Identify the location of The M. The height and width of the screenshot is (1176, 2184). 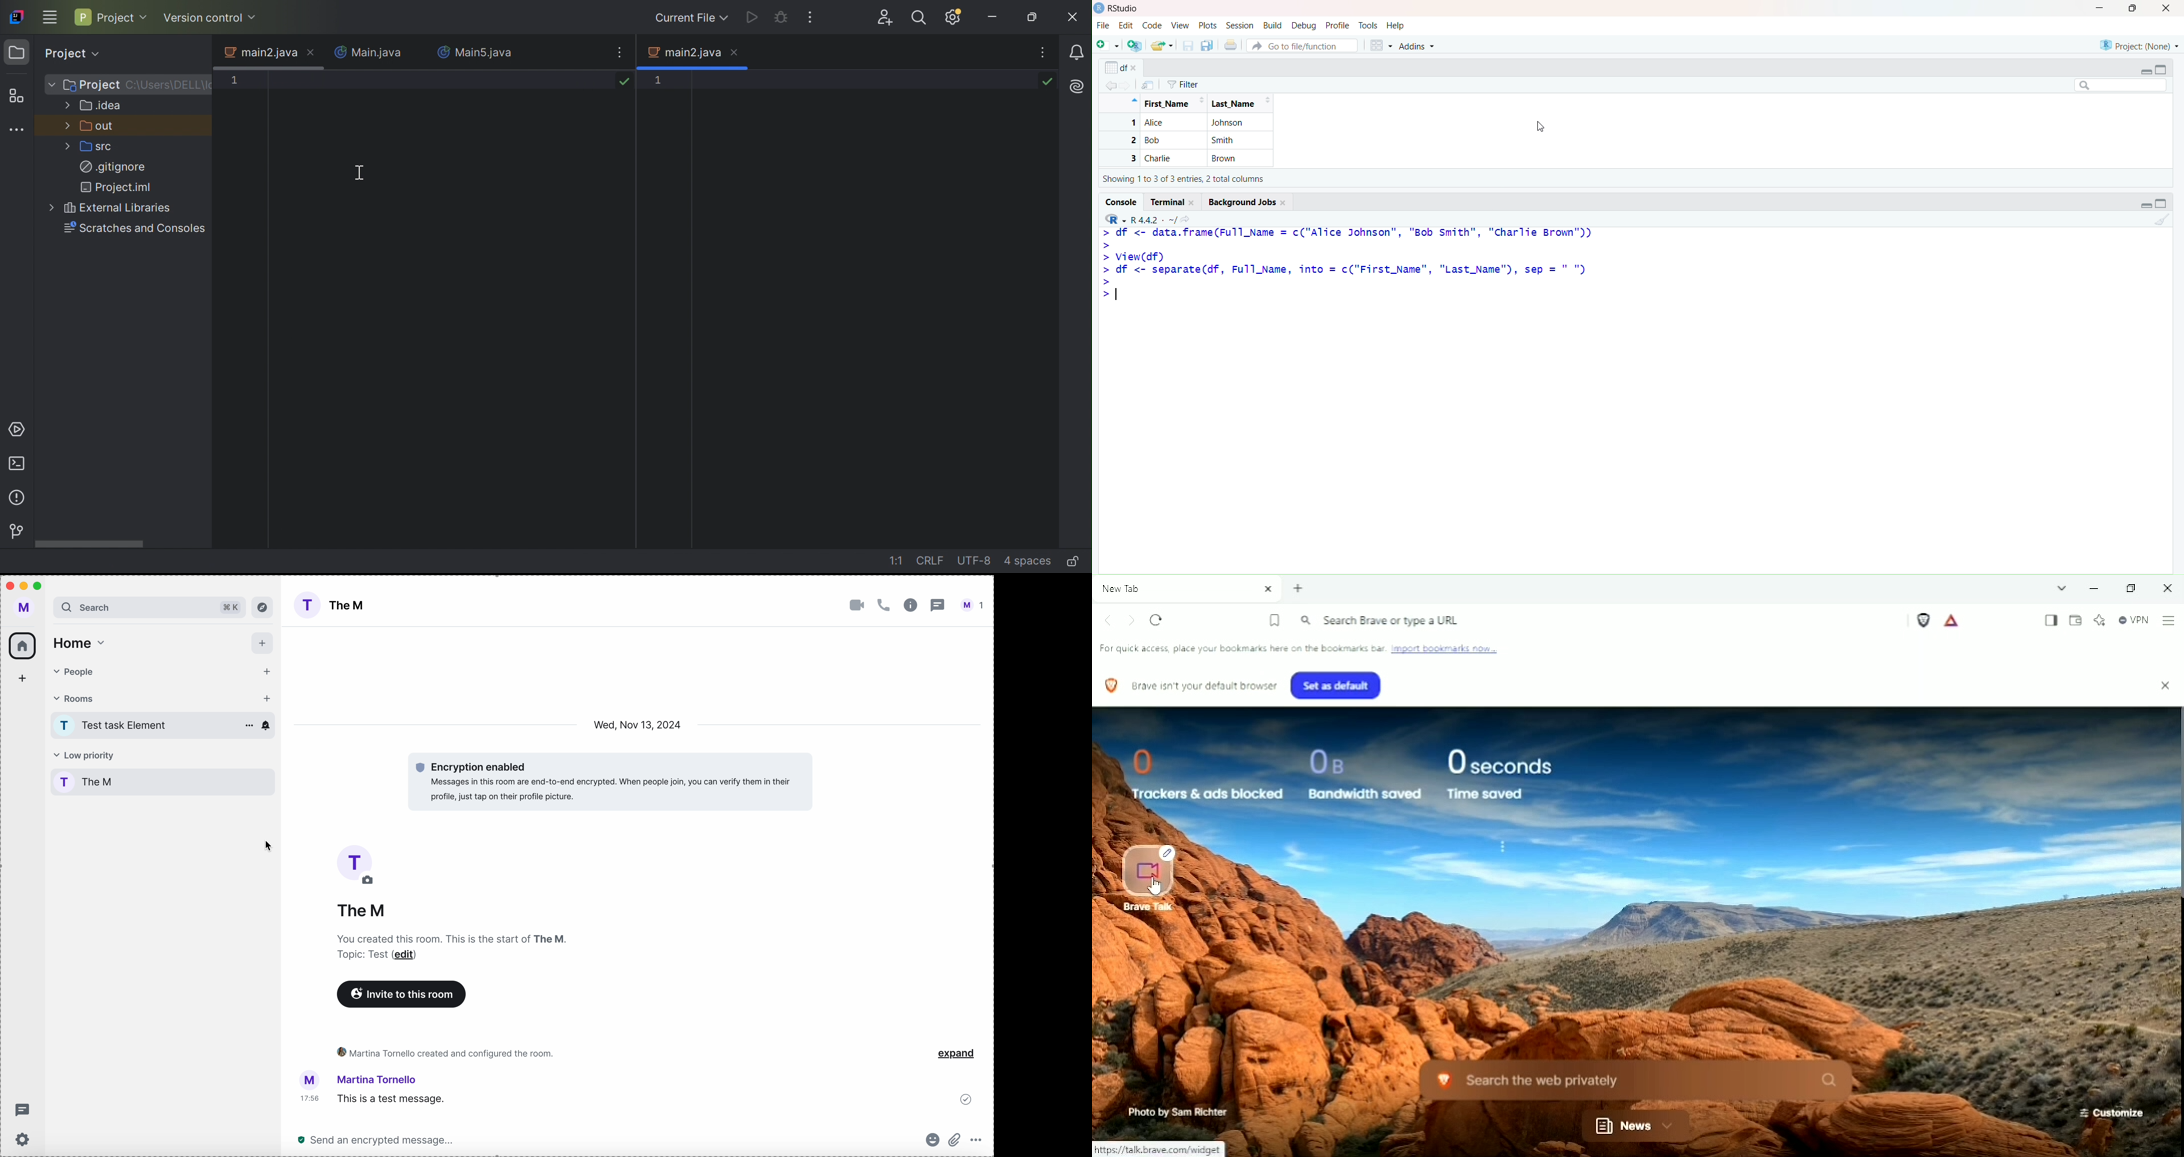
(350, 605).